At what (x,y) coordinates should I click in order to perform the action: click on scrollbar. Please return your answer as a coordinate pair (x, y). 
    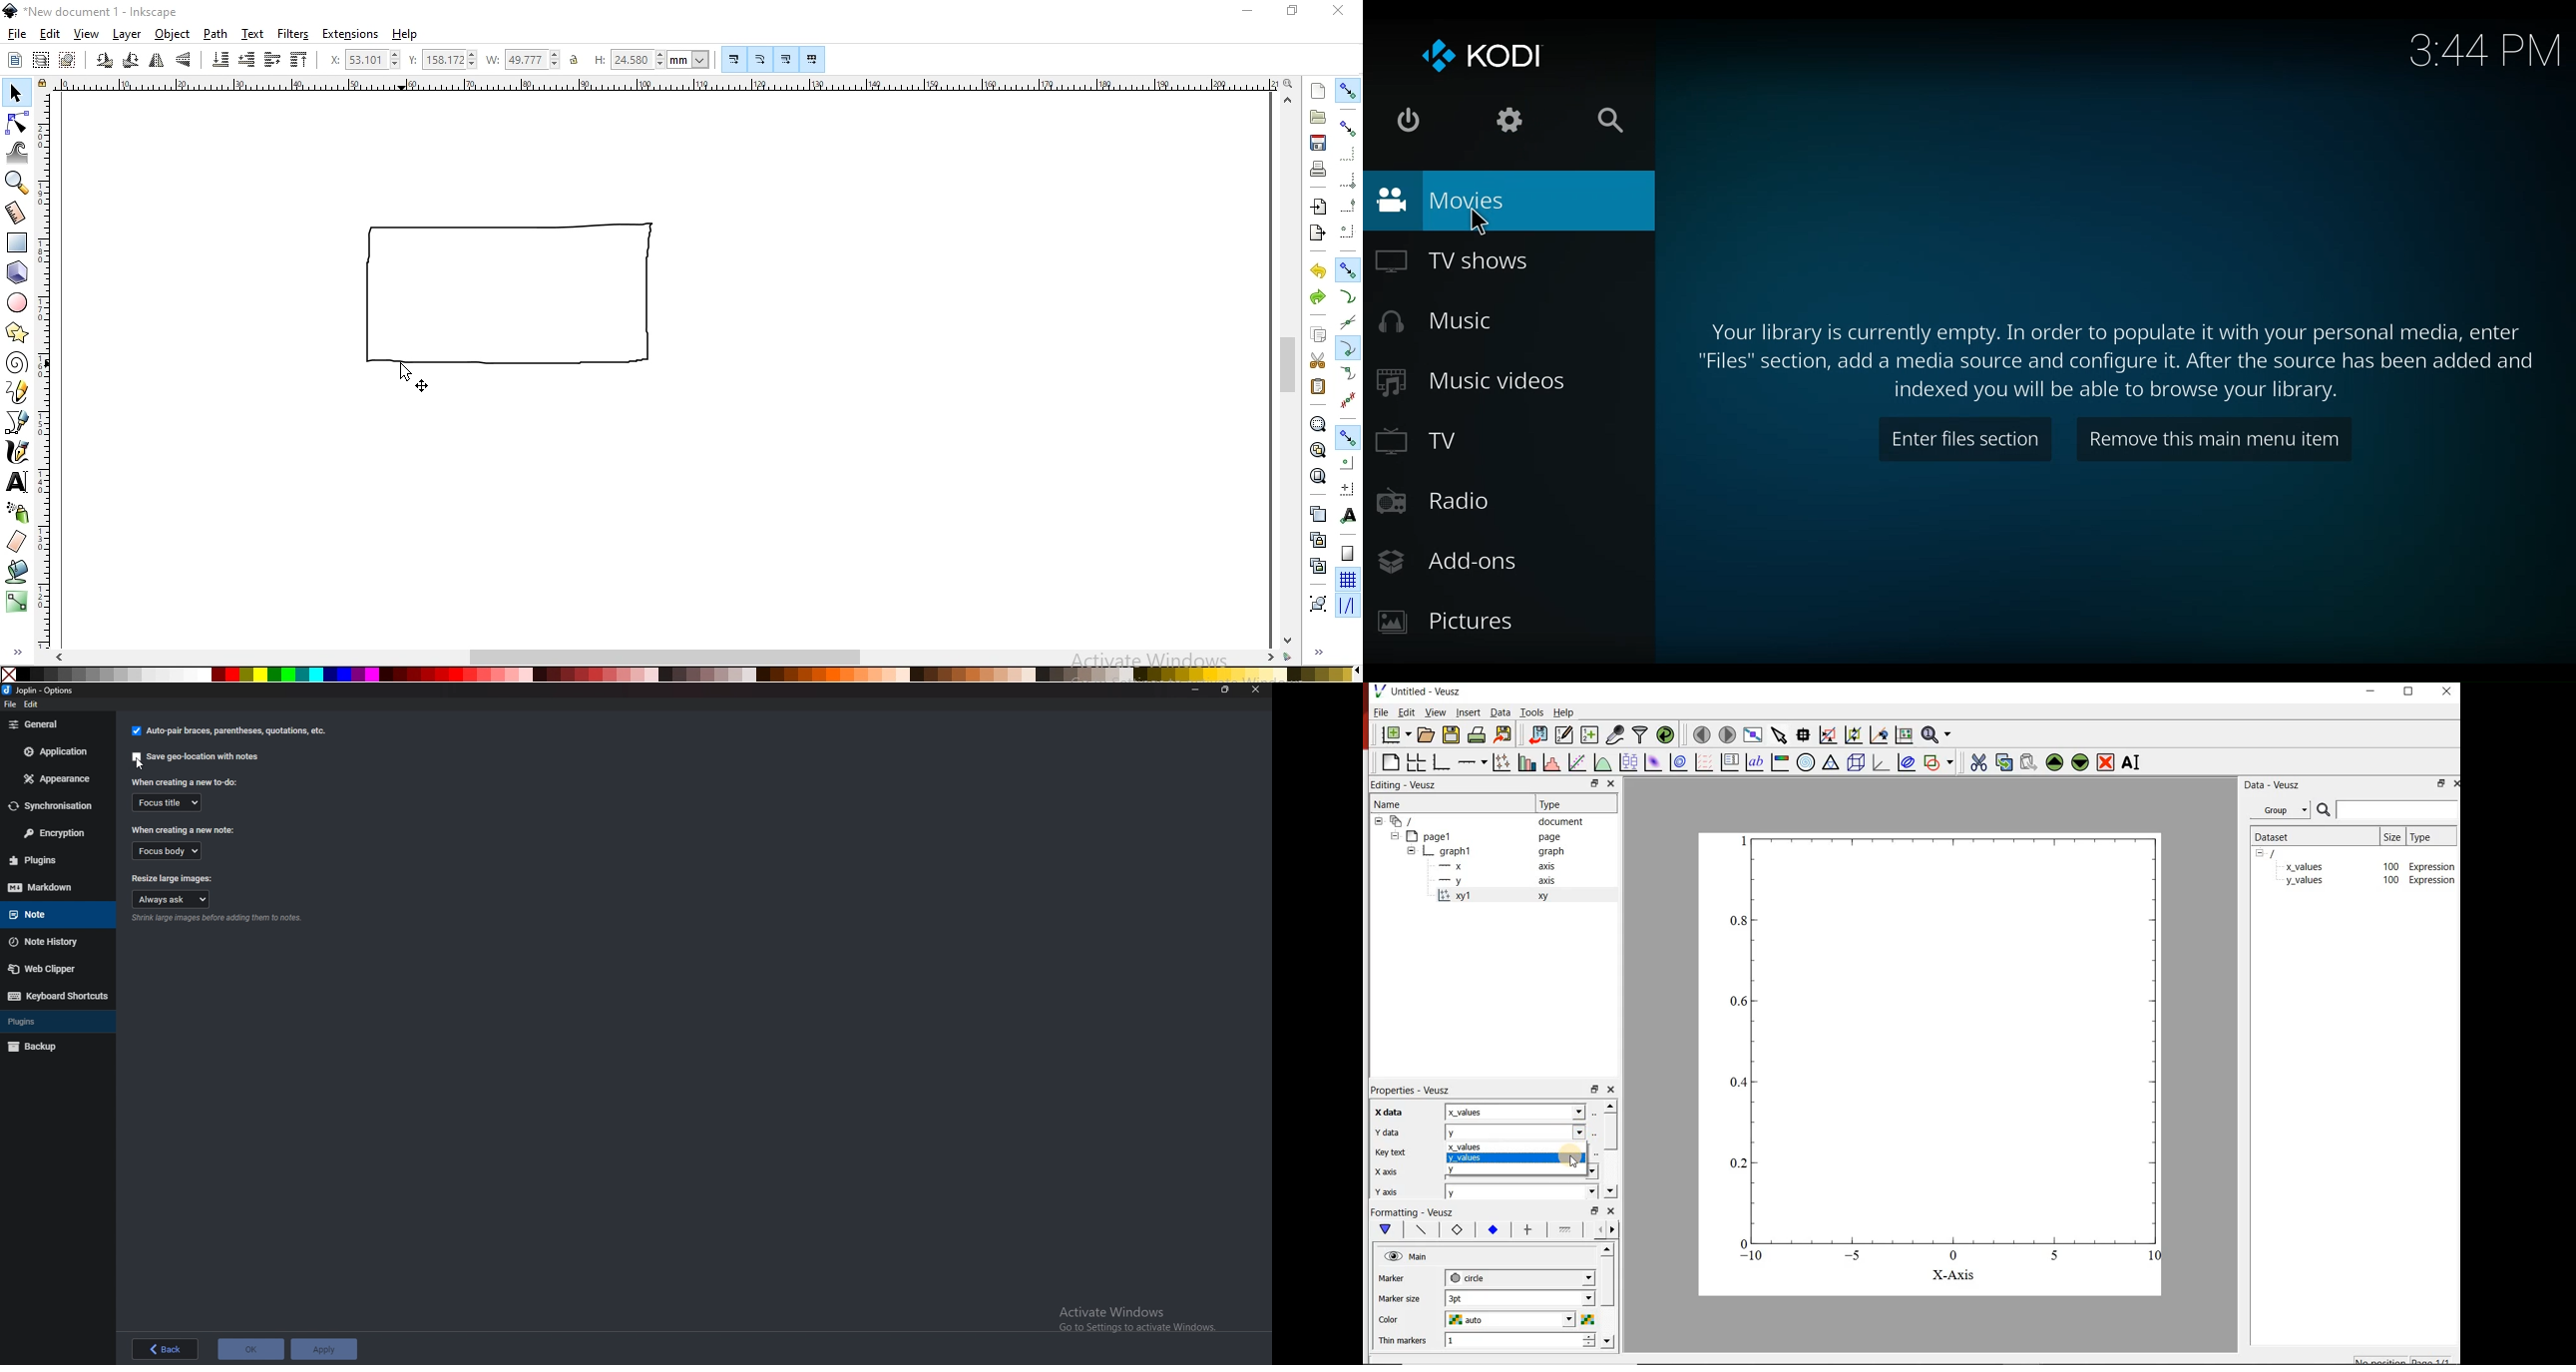
    Looking at the image, I should click on (1288, 366).